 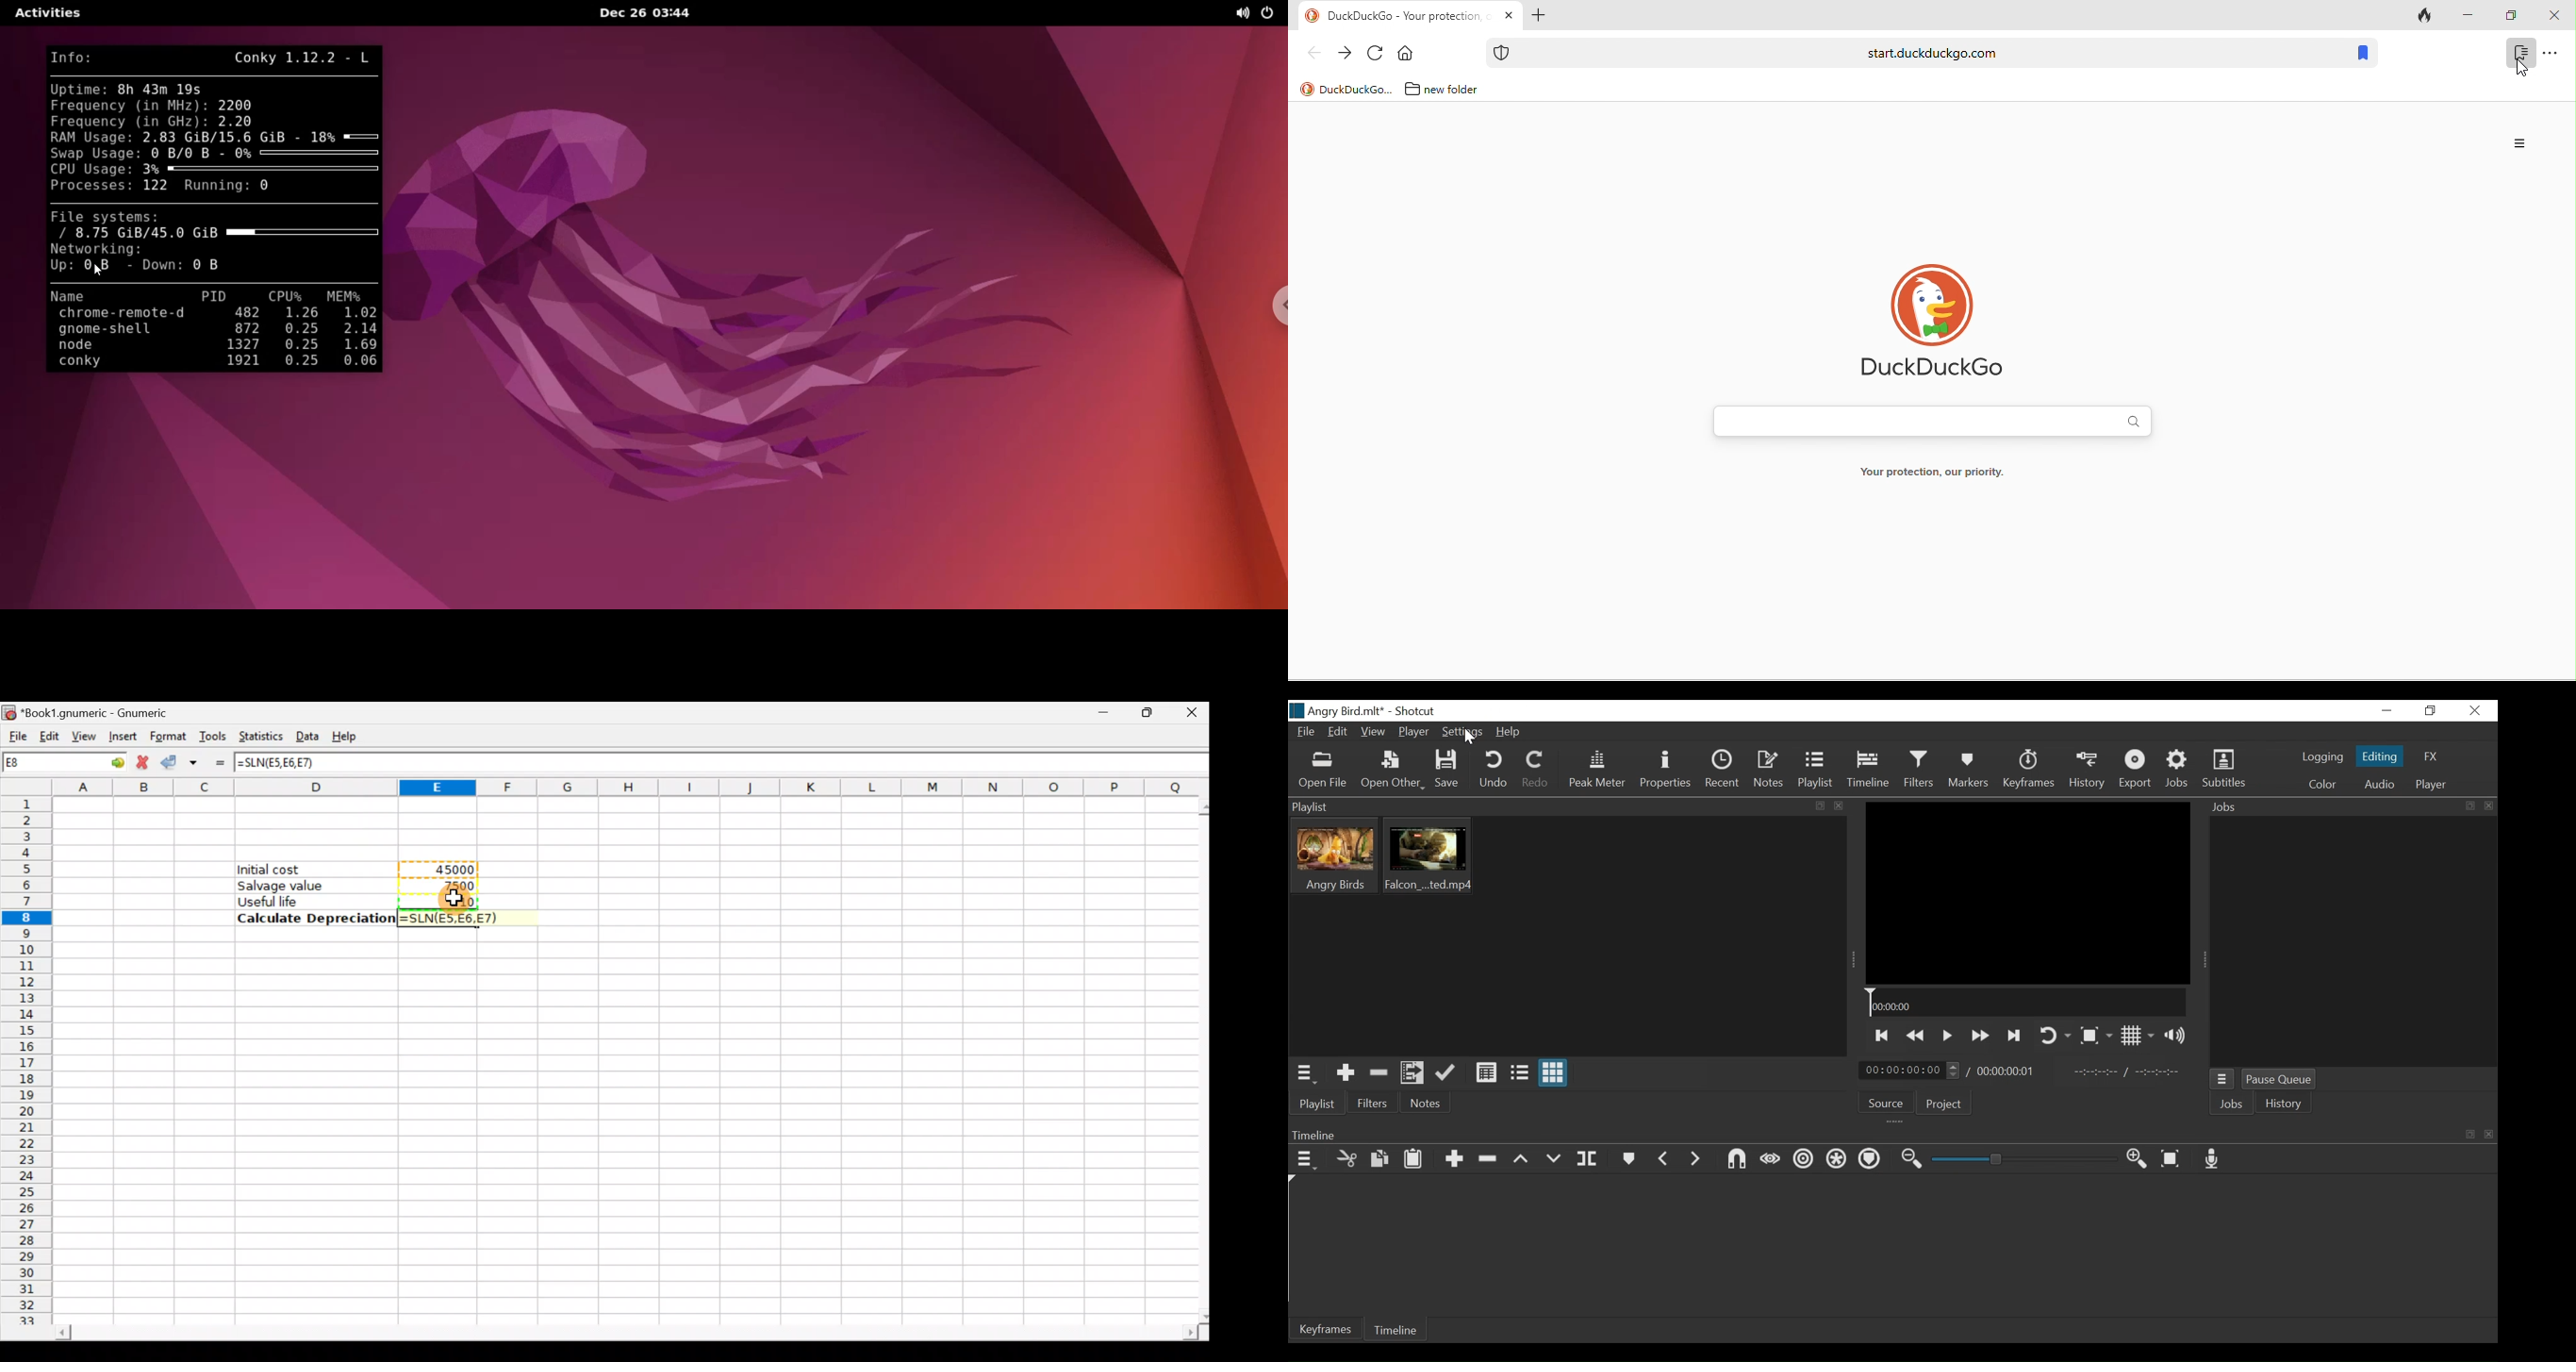 What do you see at coordinates (466, 901) in the screenshot?
I see `Cursor hovering on cell E7` at bounding box center [466, 901].